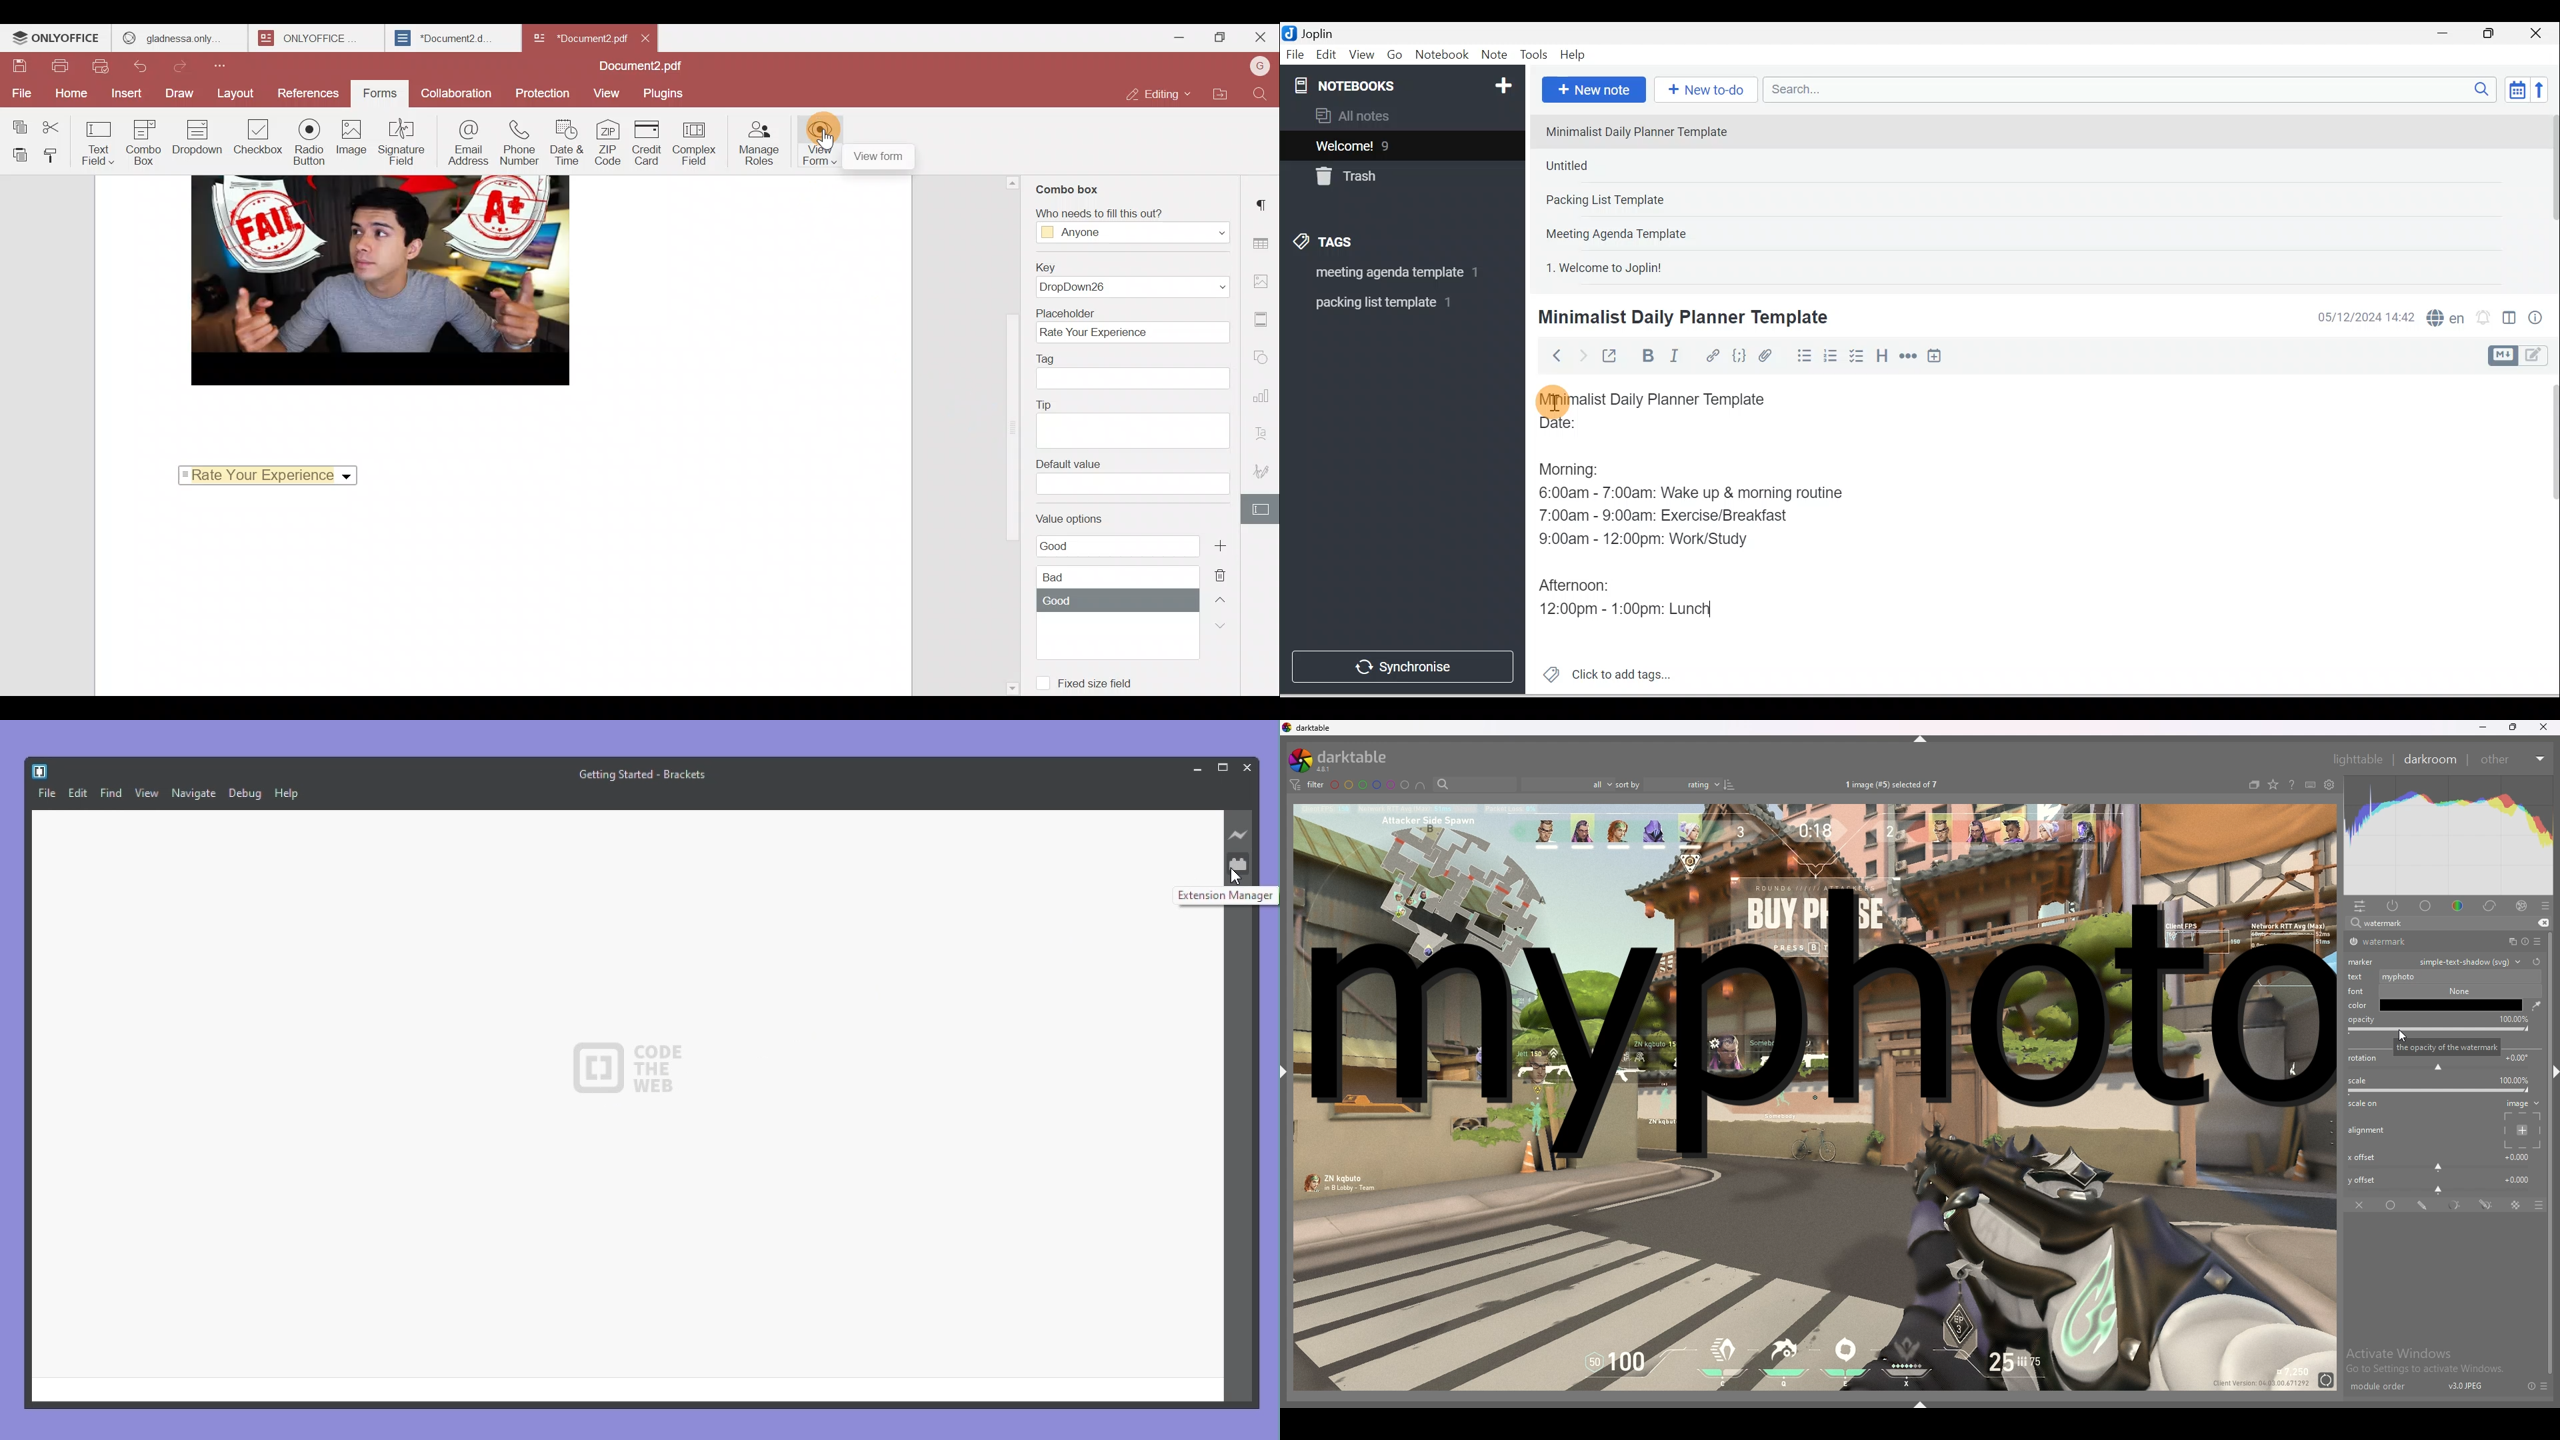 The image size is (2576, 1456). What do you see at coordinates (1401, 115) in the screenshot?
I see `All notes` at bounding box center [1401, 115].